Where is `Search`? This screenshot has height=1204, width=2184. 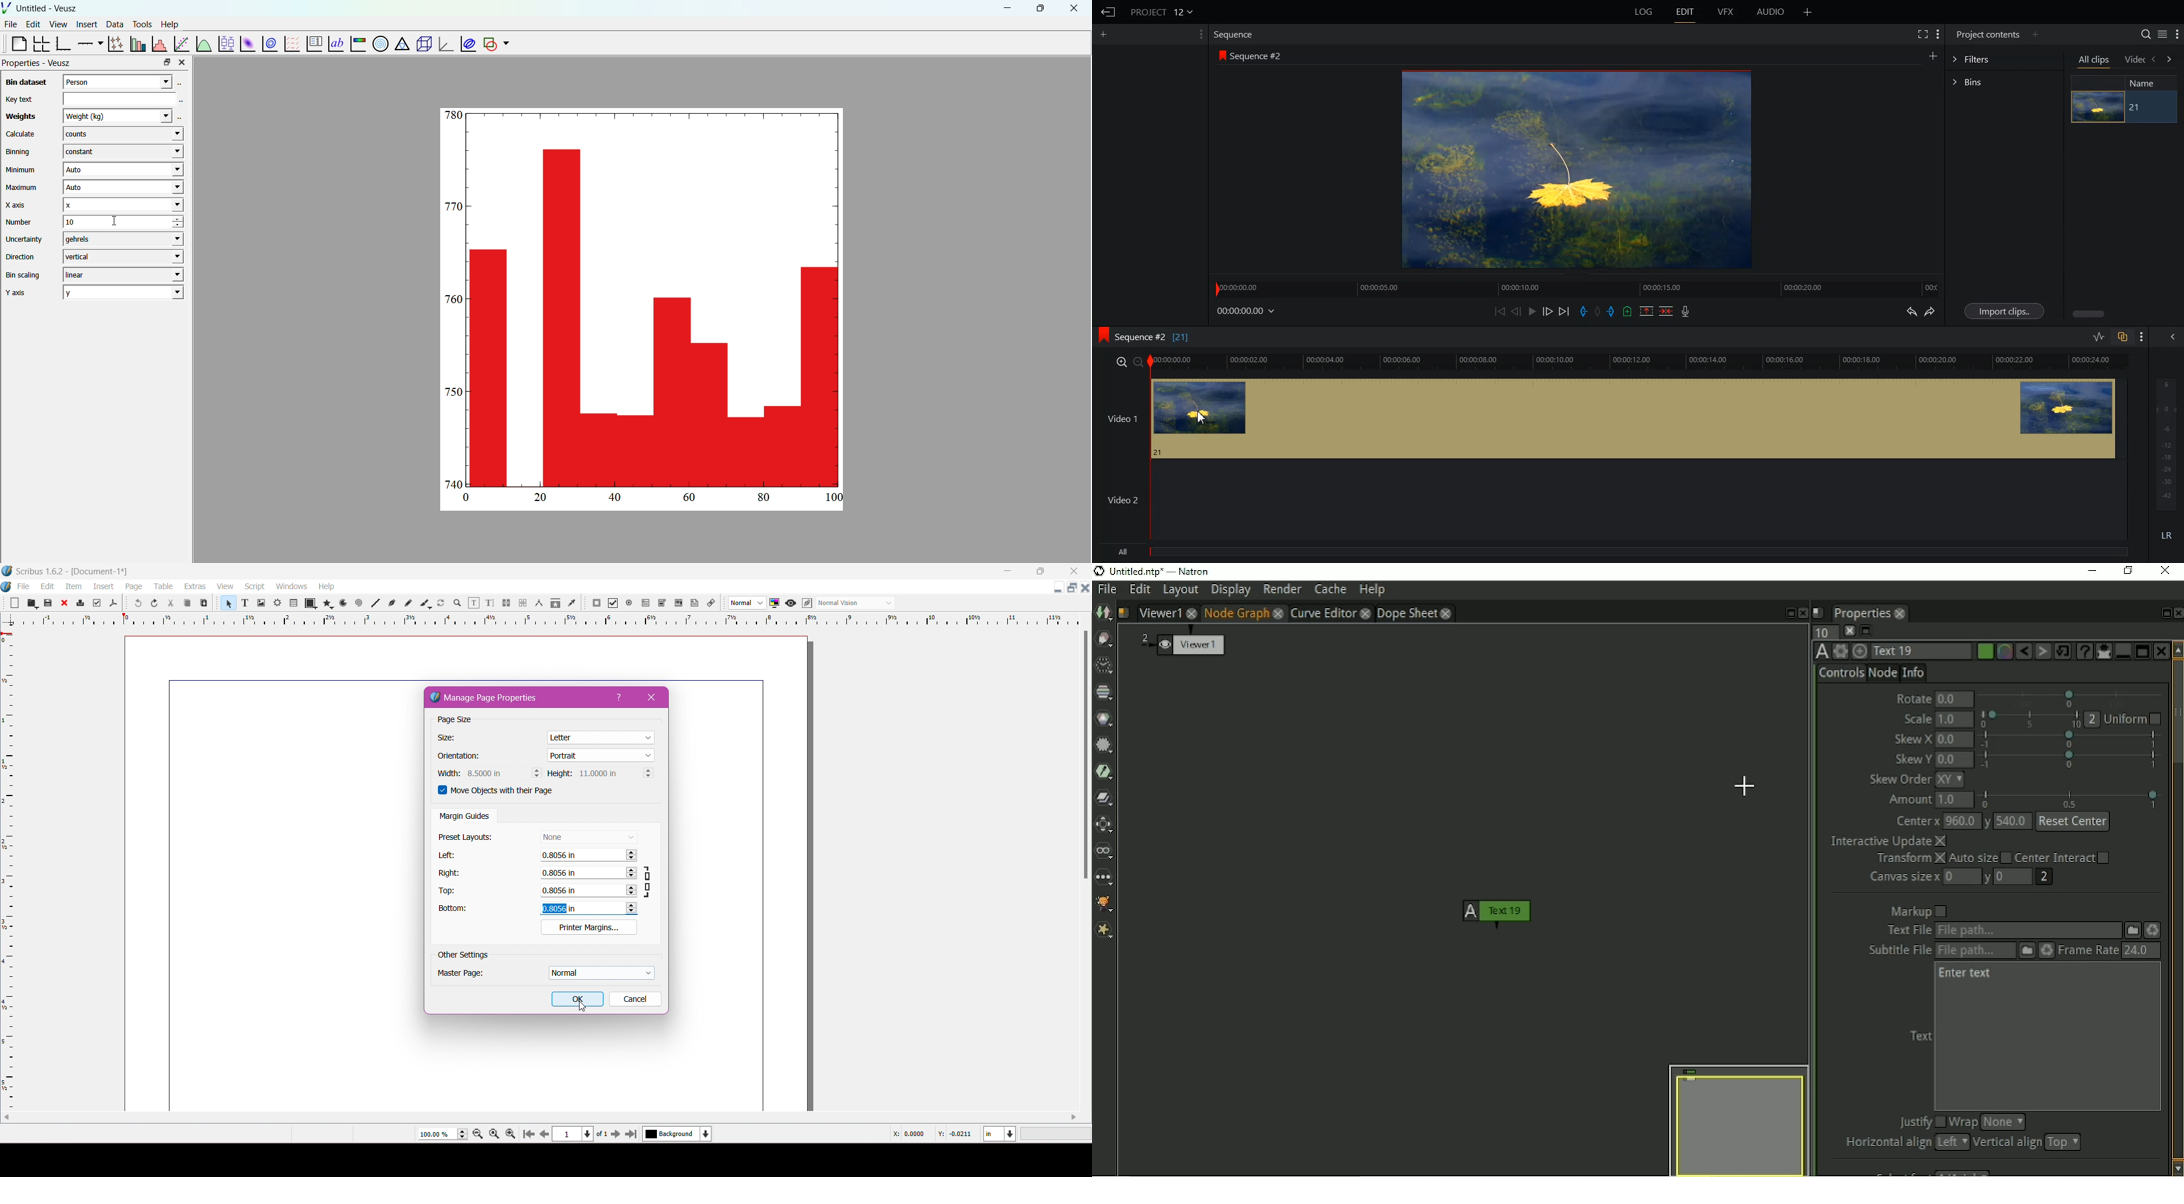 Search is located at coordinates (2146, 34).